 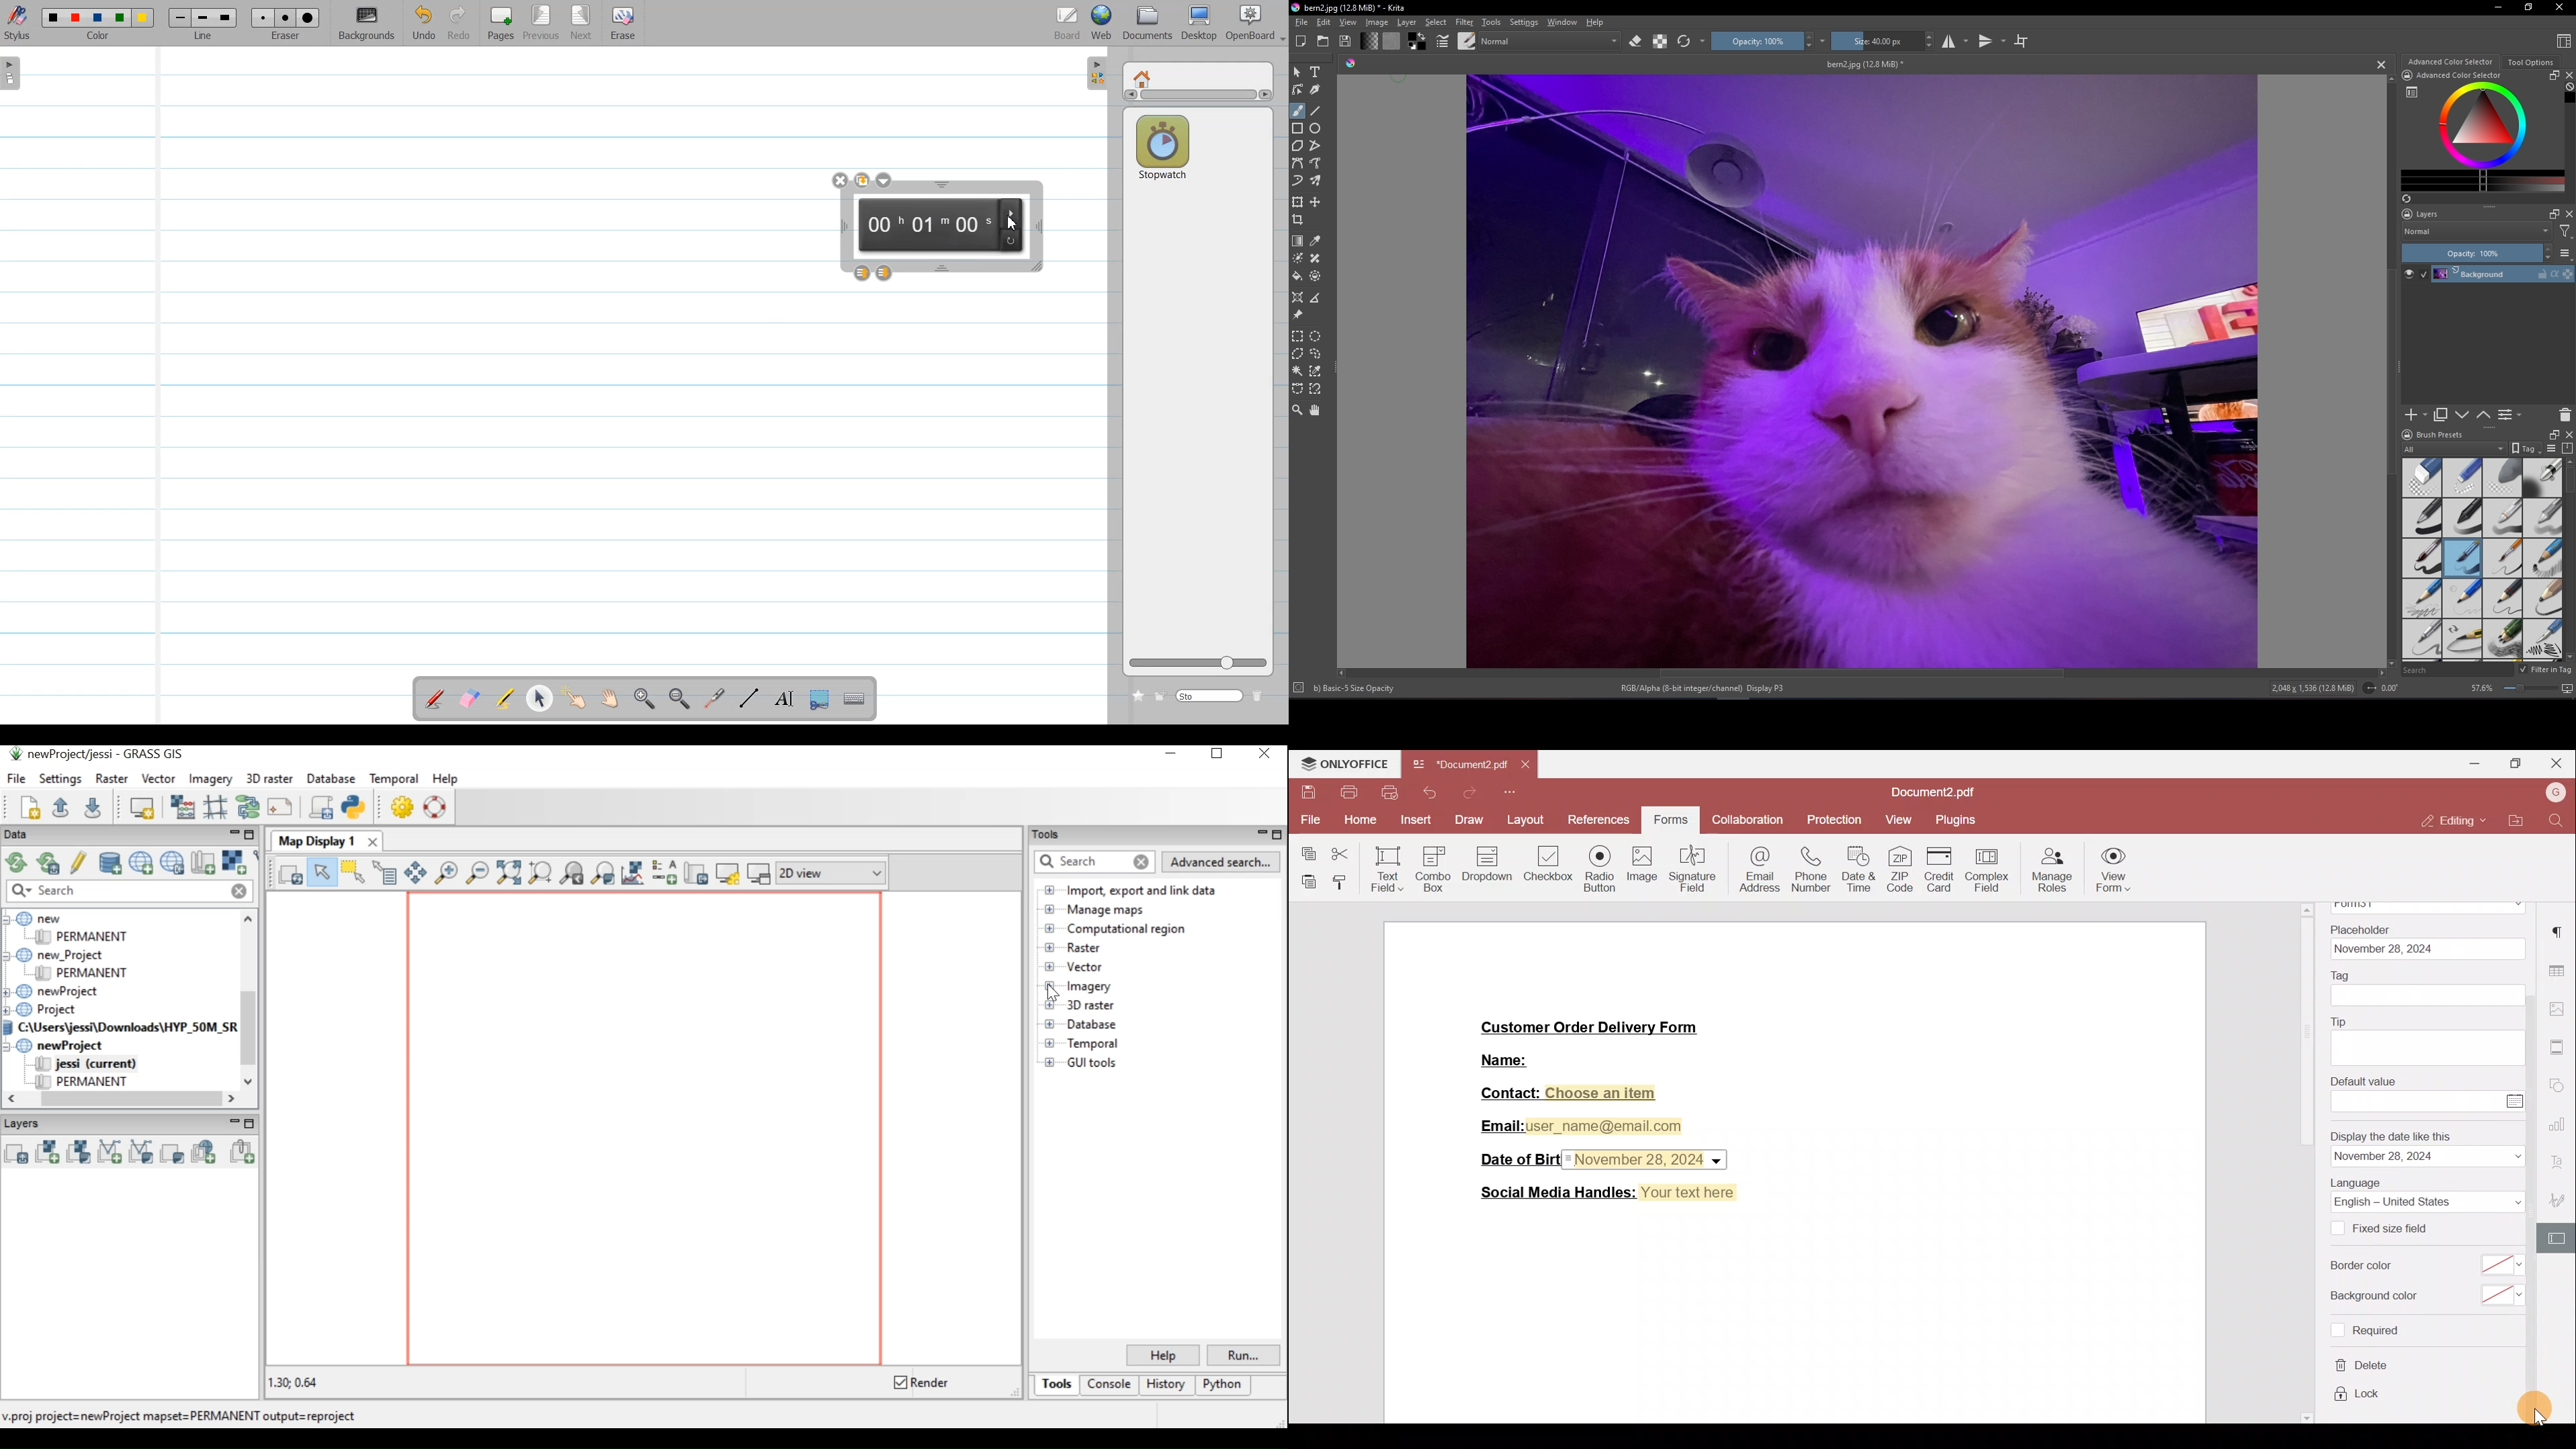 I want to click on Brush preset filter, so click(x=2456, y=449).